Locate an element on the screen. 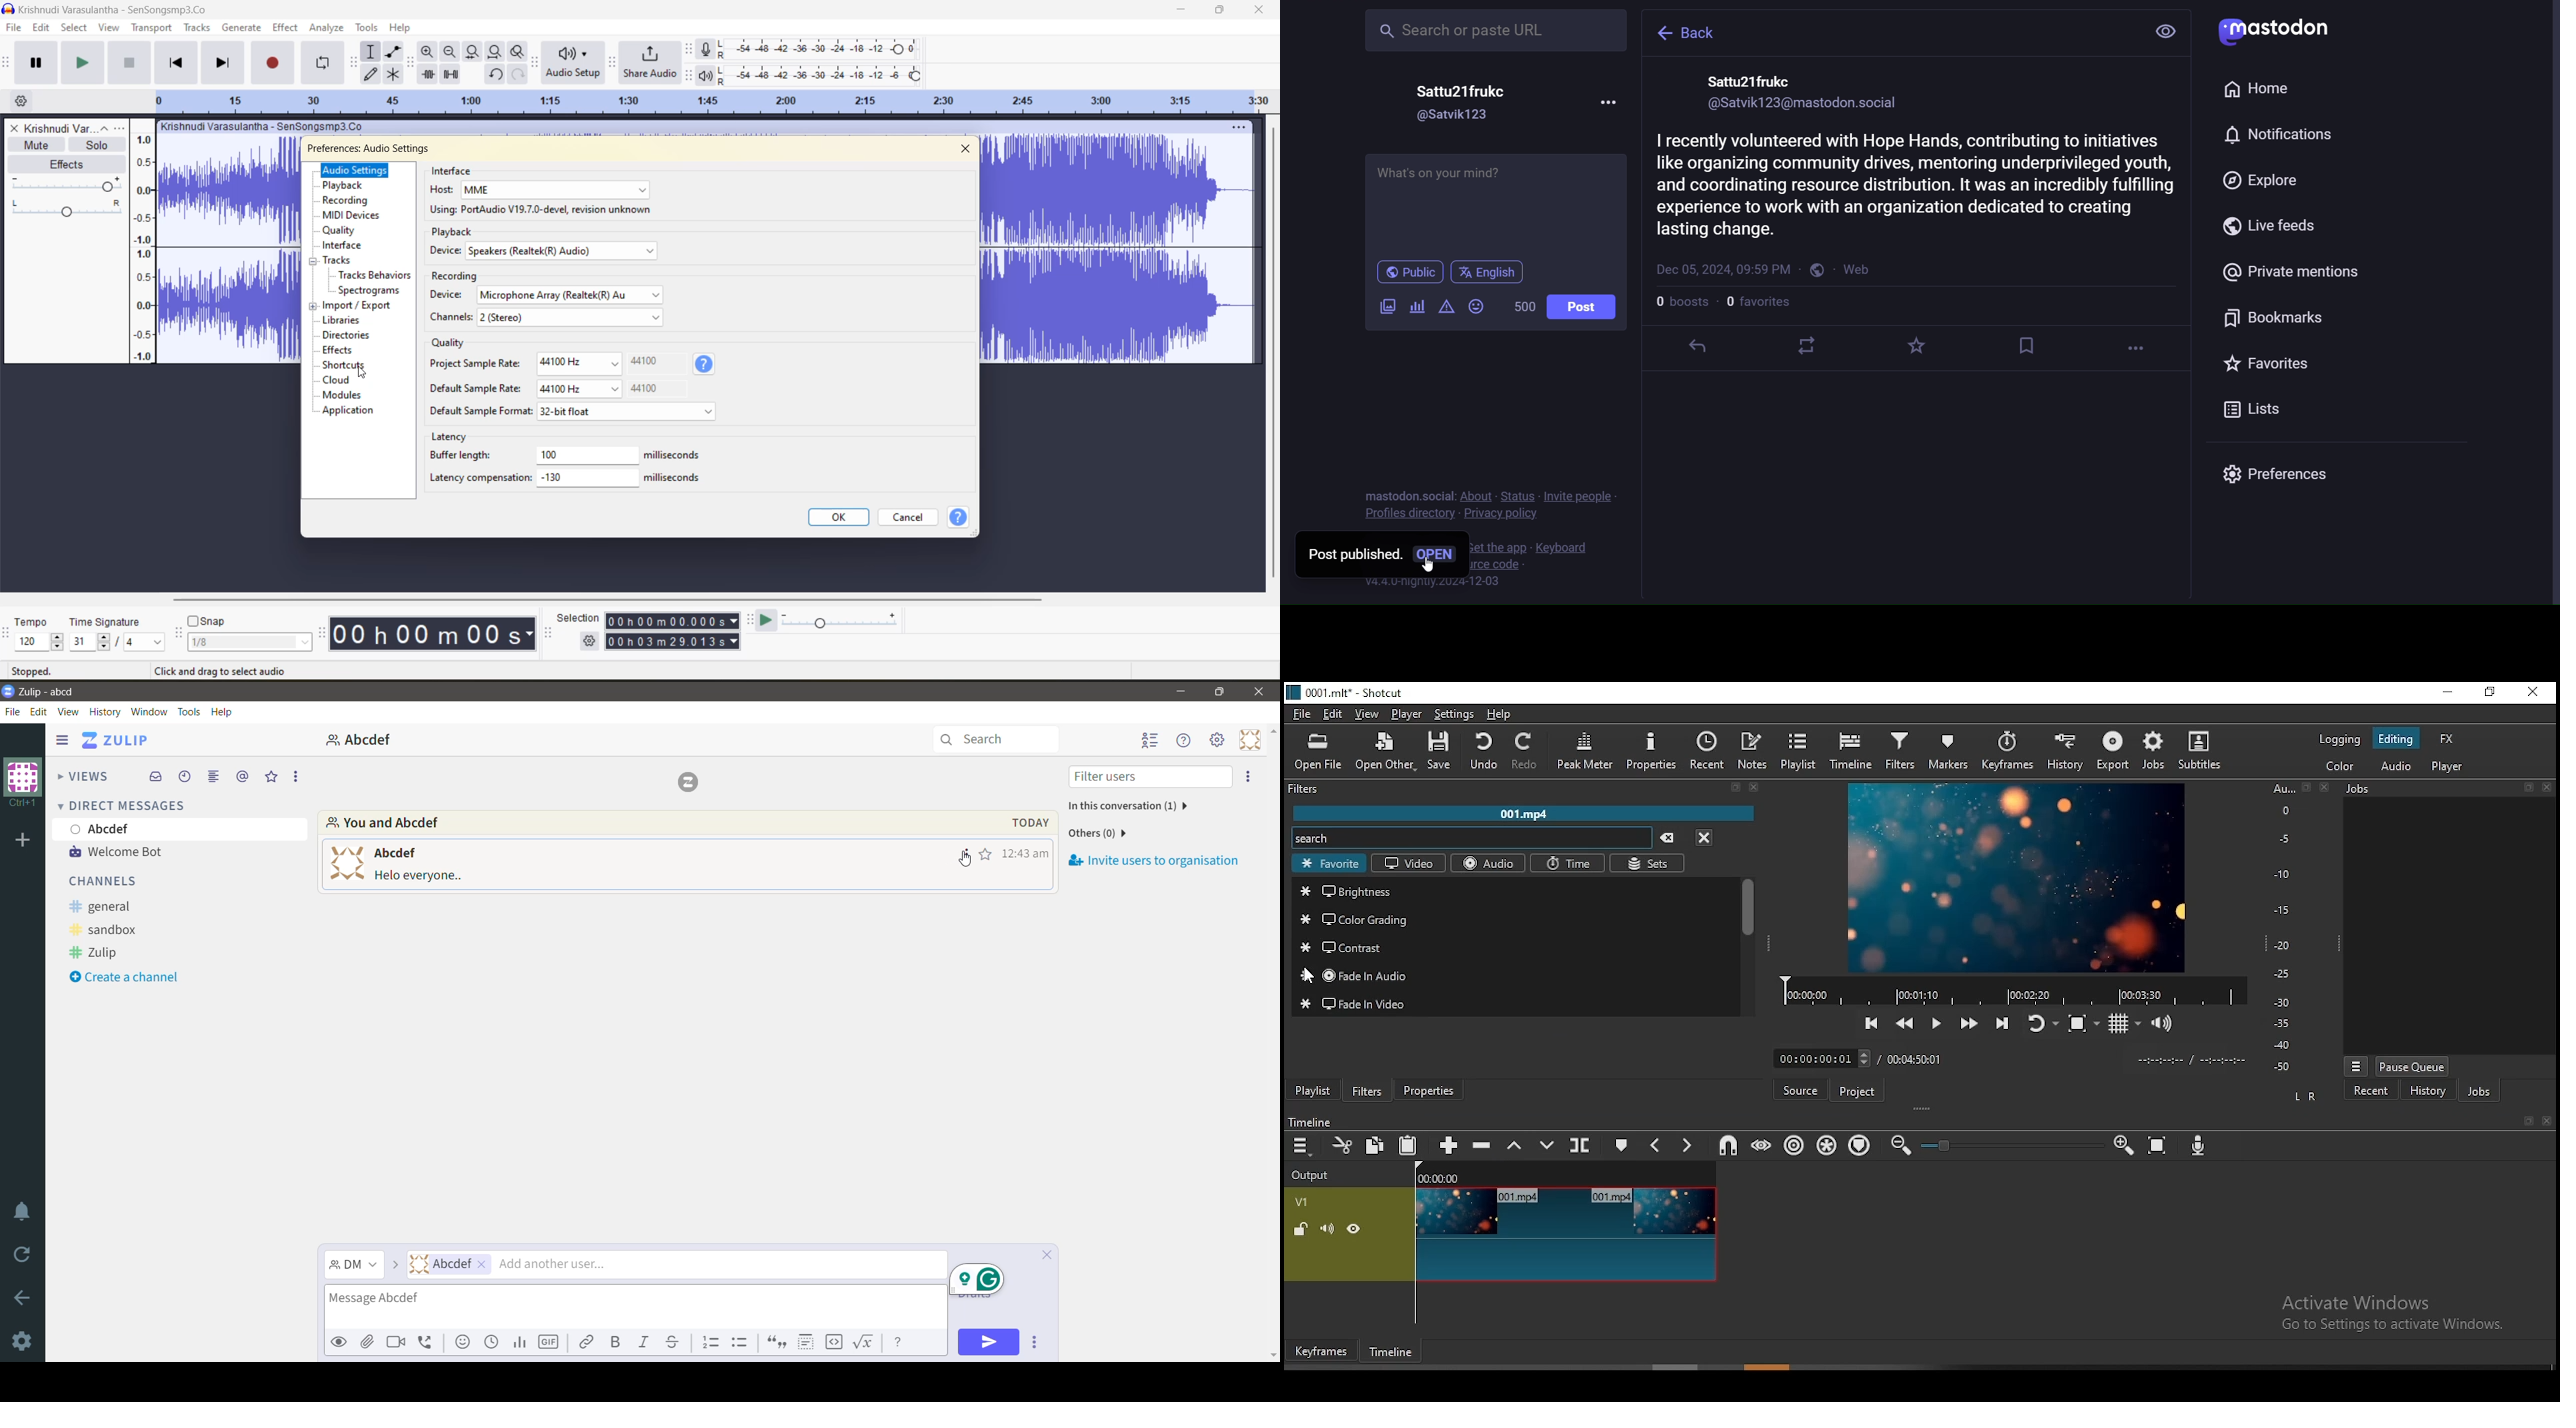 Image resolution: width=2576 pixels, height=1428 pixels. Current track is located at coordinates (1119, 250).